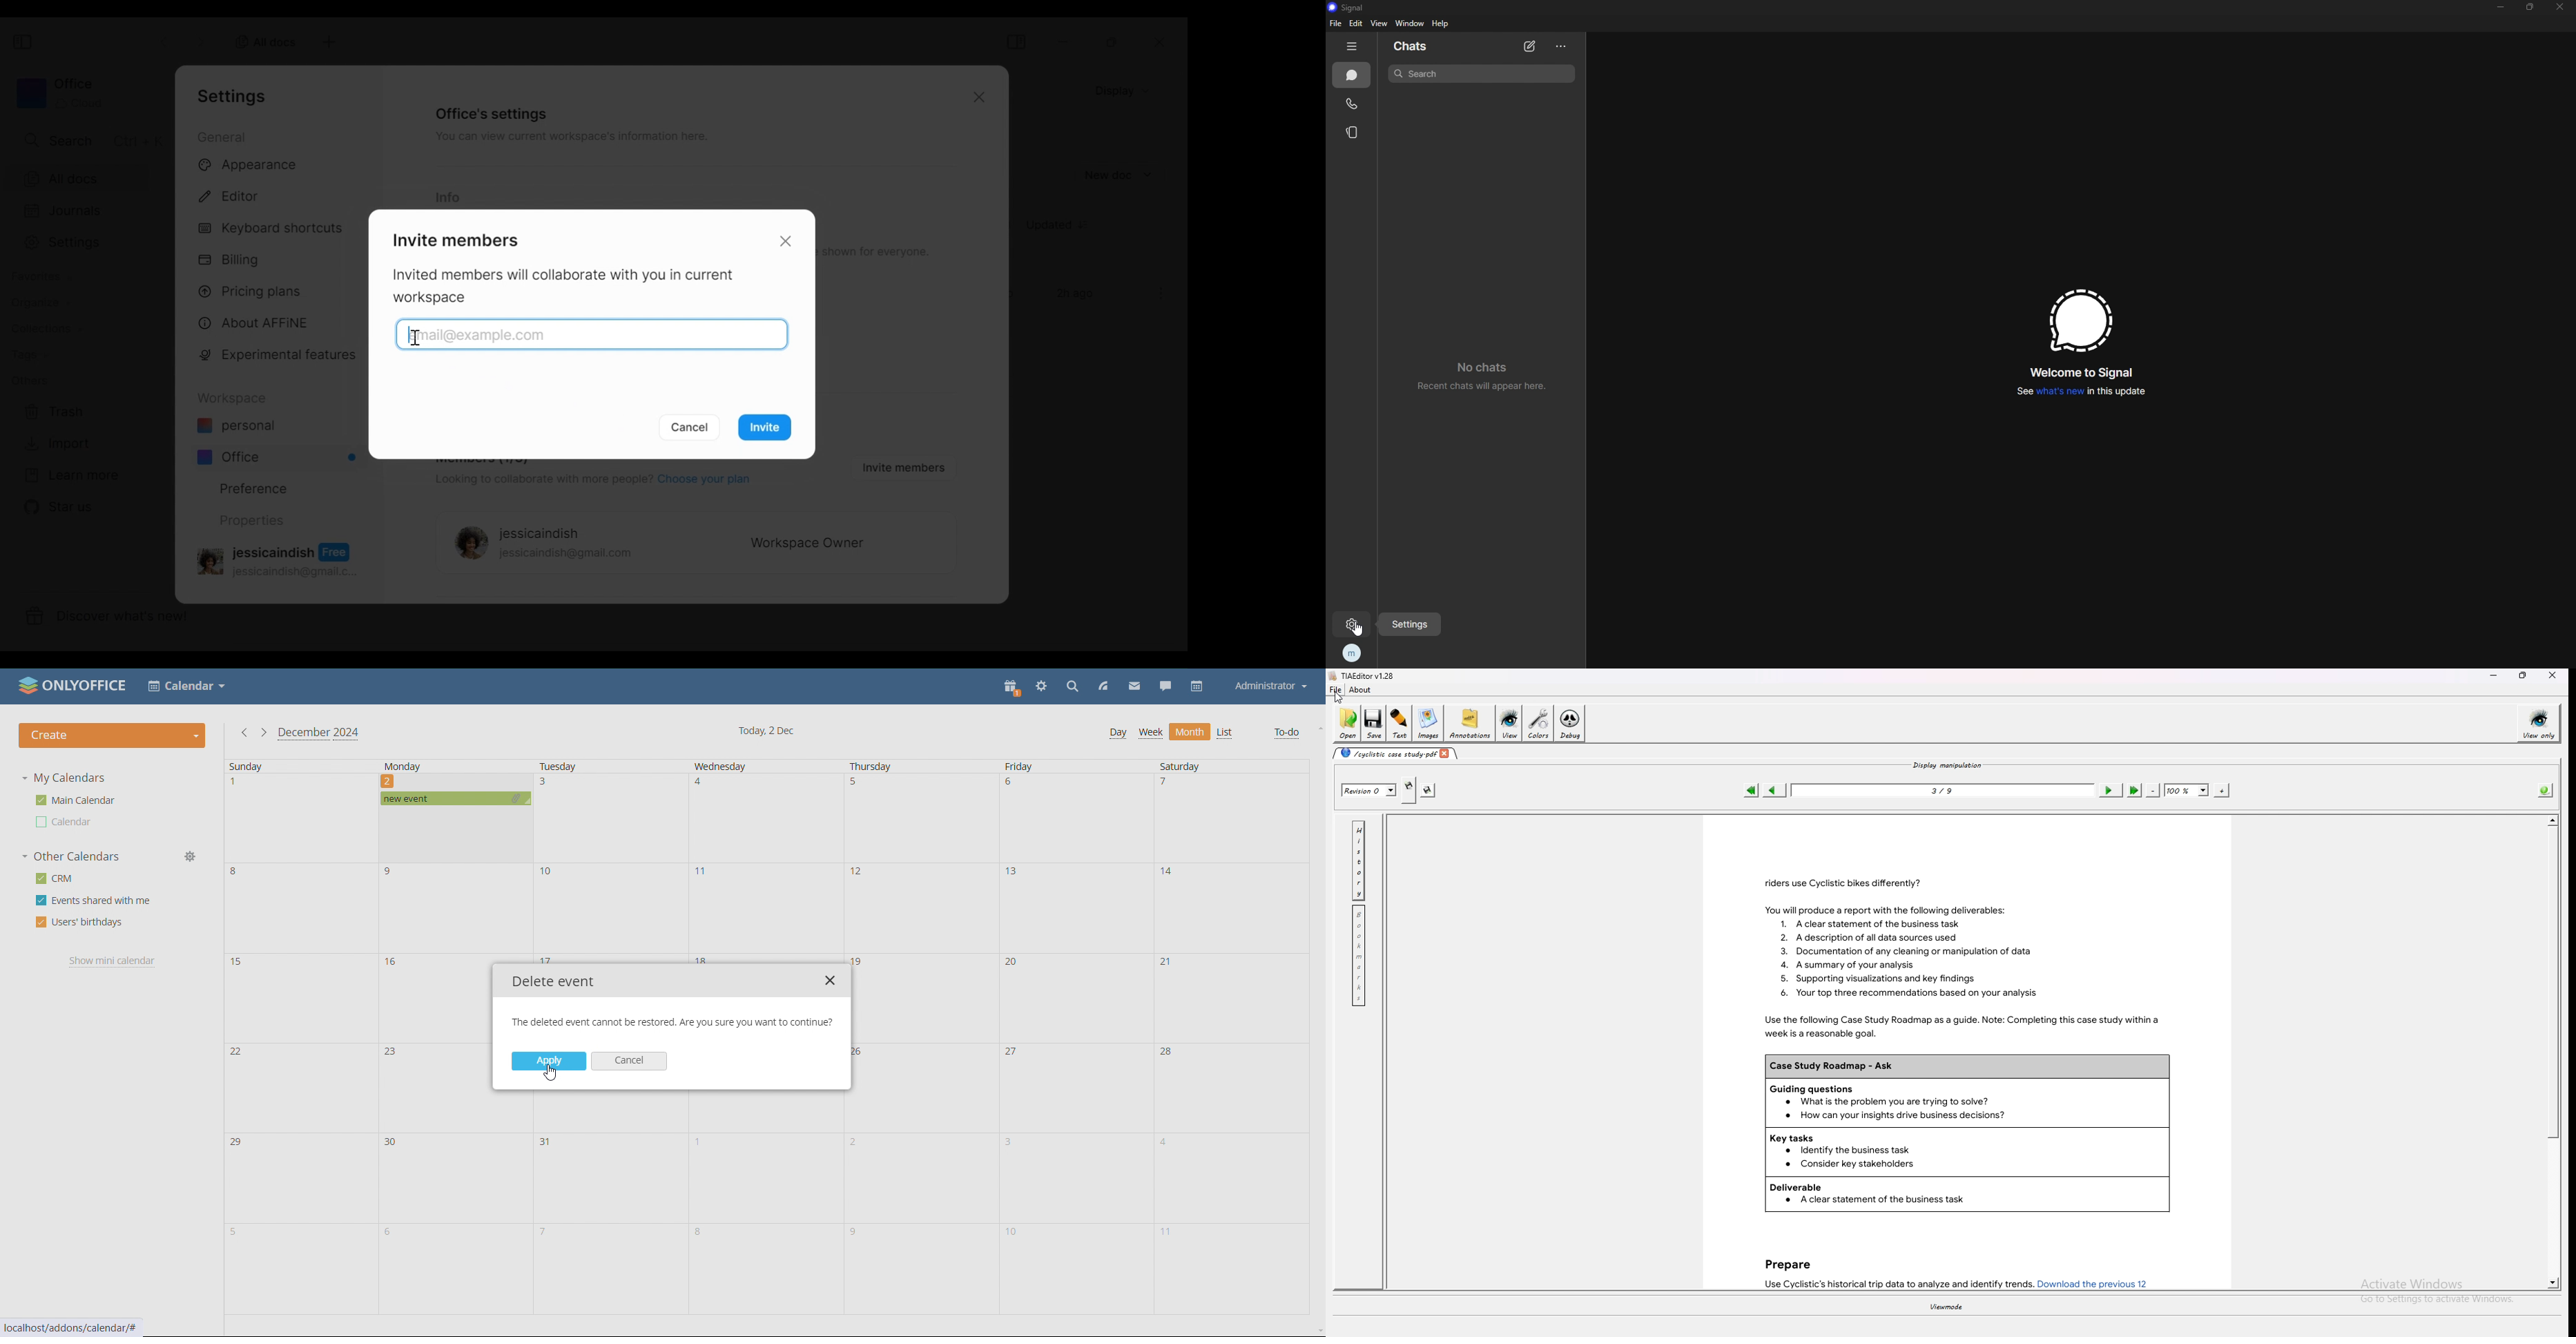 This screenshot has height=1344, width=2576. Describe the element at coordinates (55, 878) in the screenshot. I see `crm` at that location.